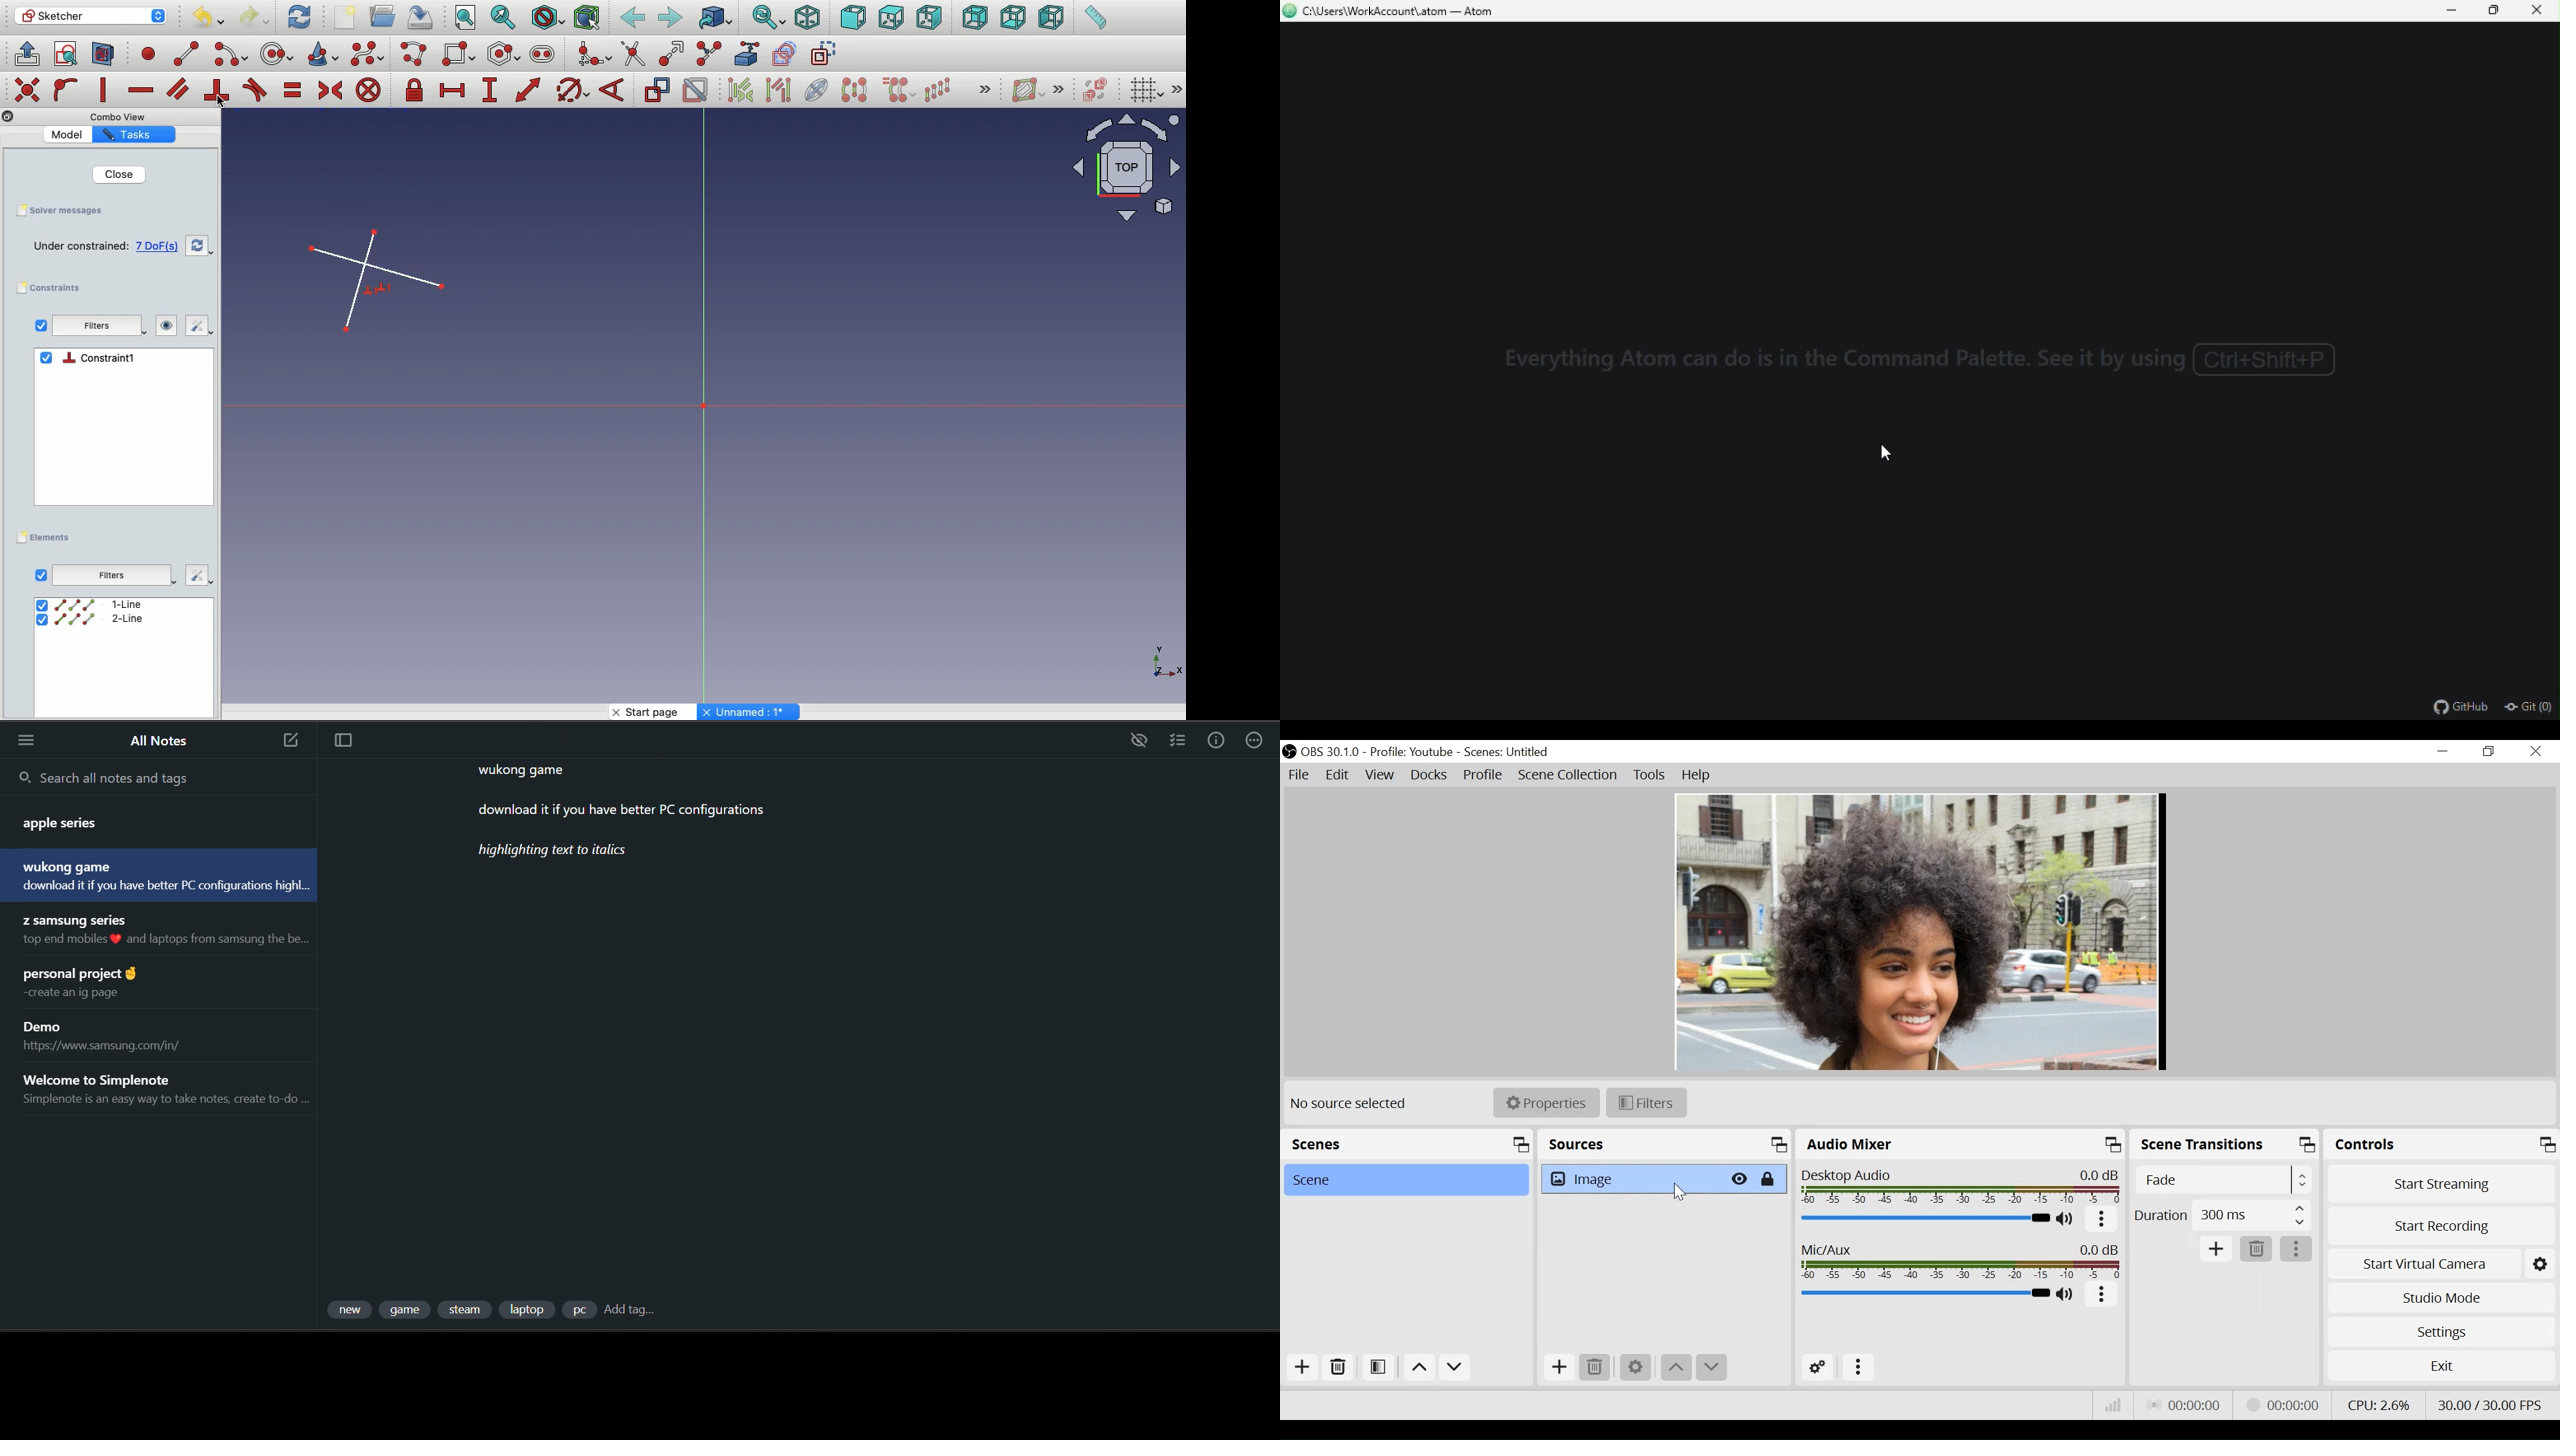  Describe the element at coordinates (1711, 1367) in the screenshot. I see `Move down` at that location.